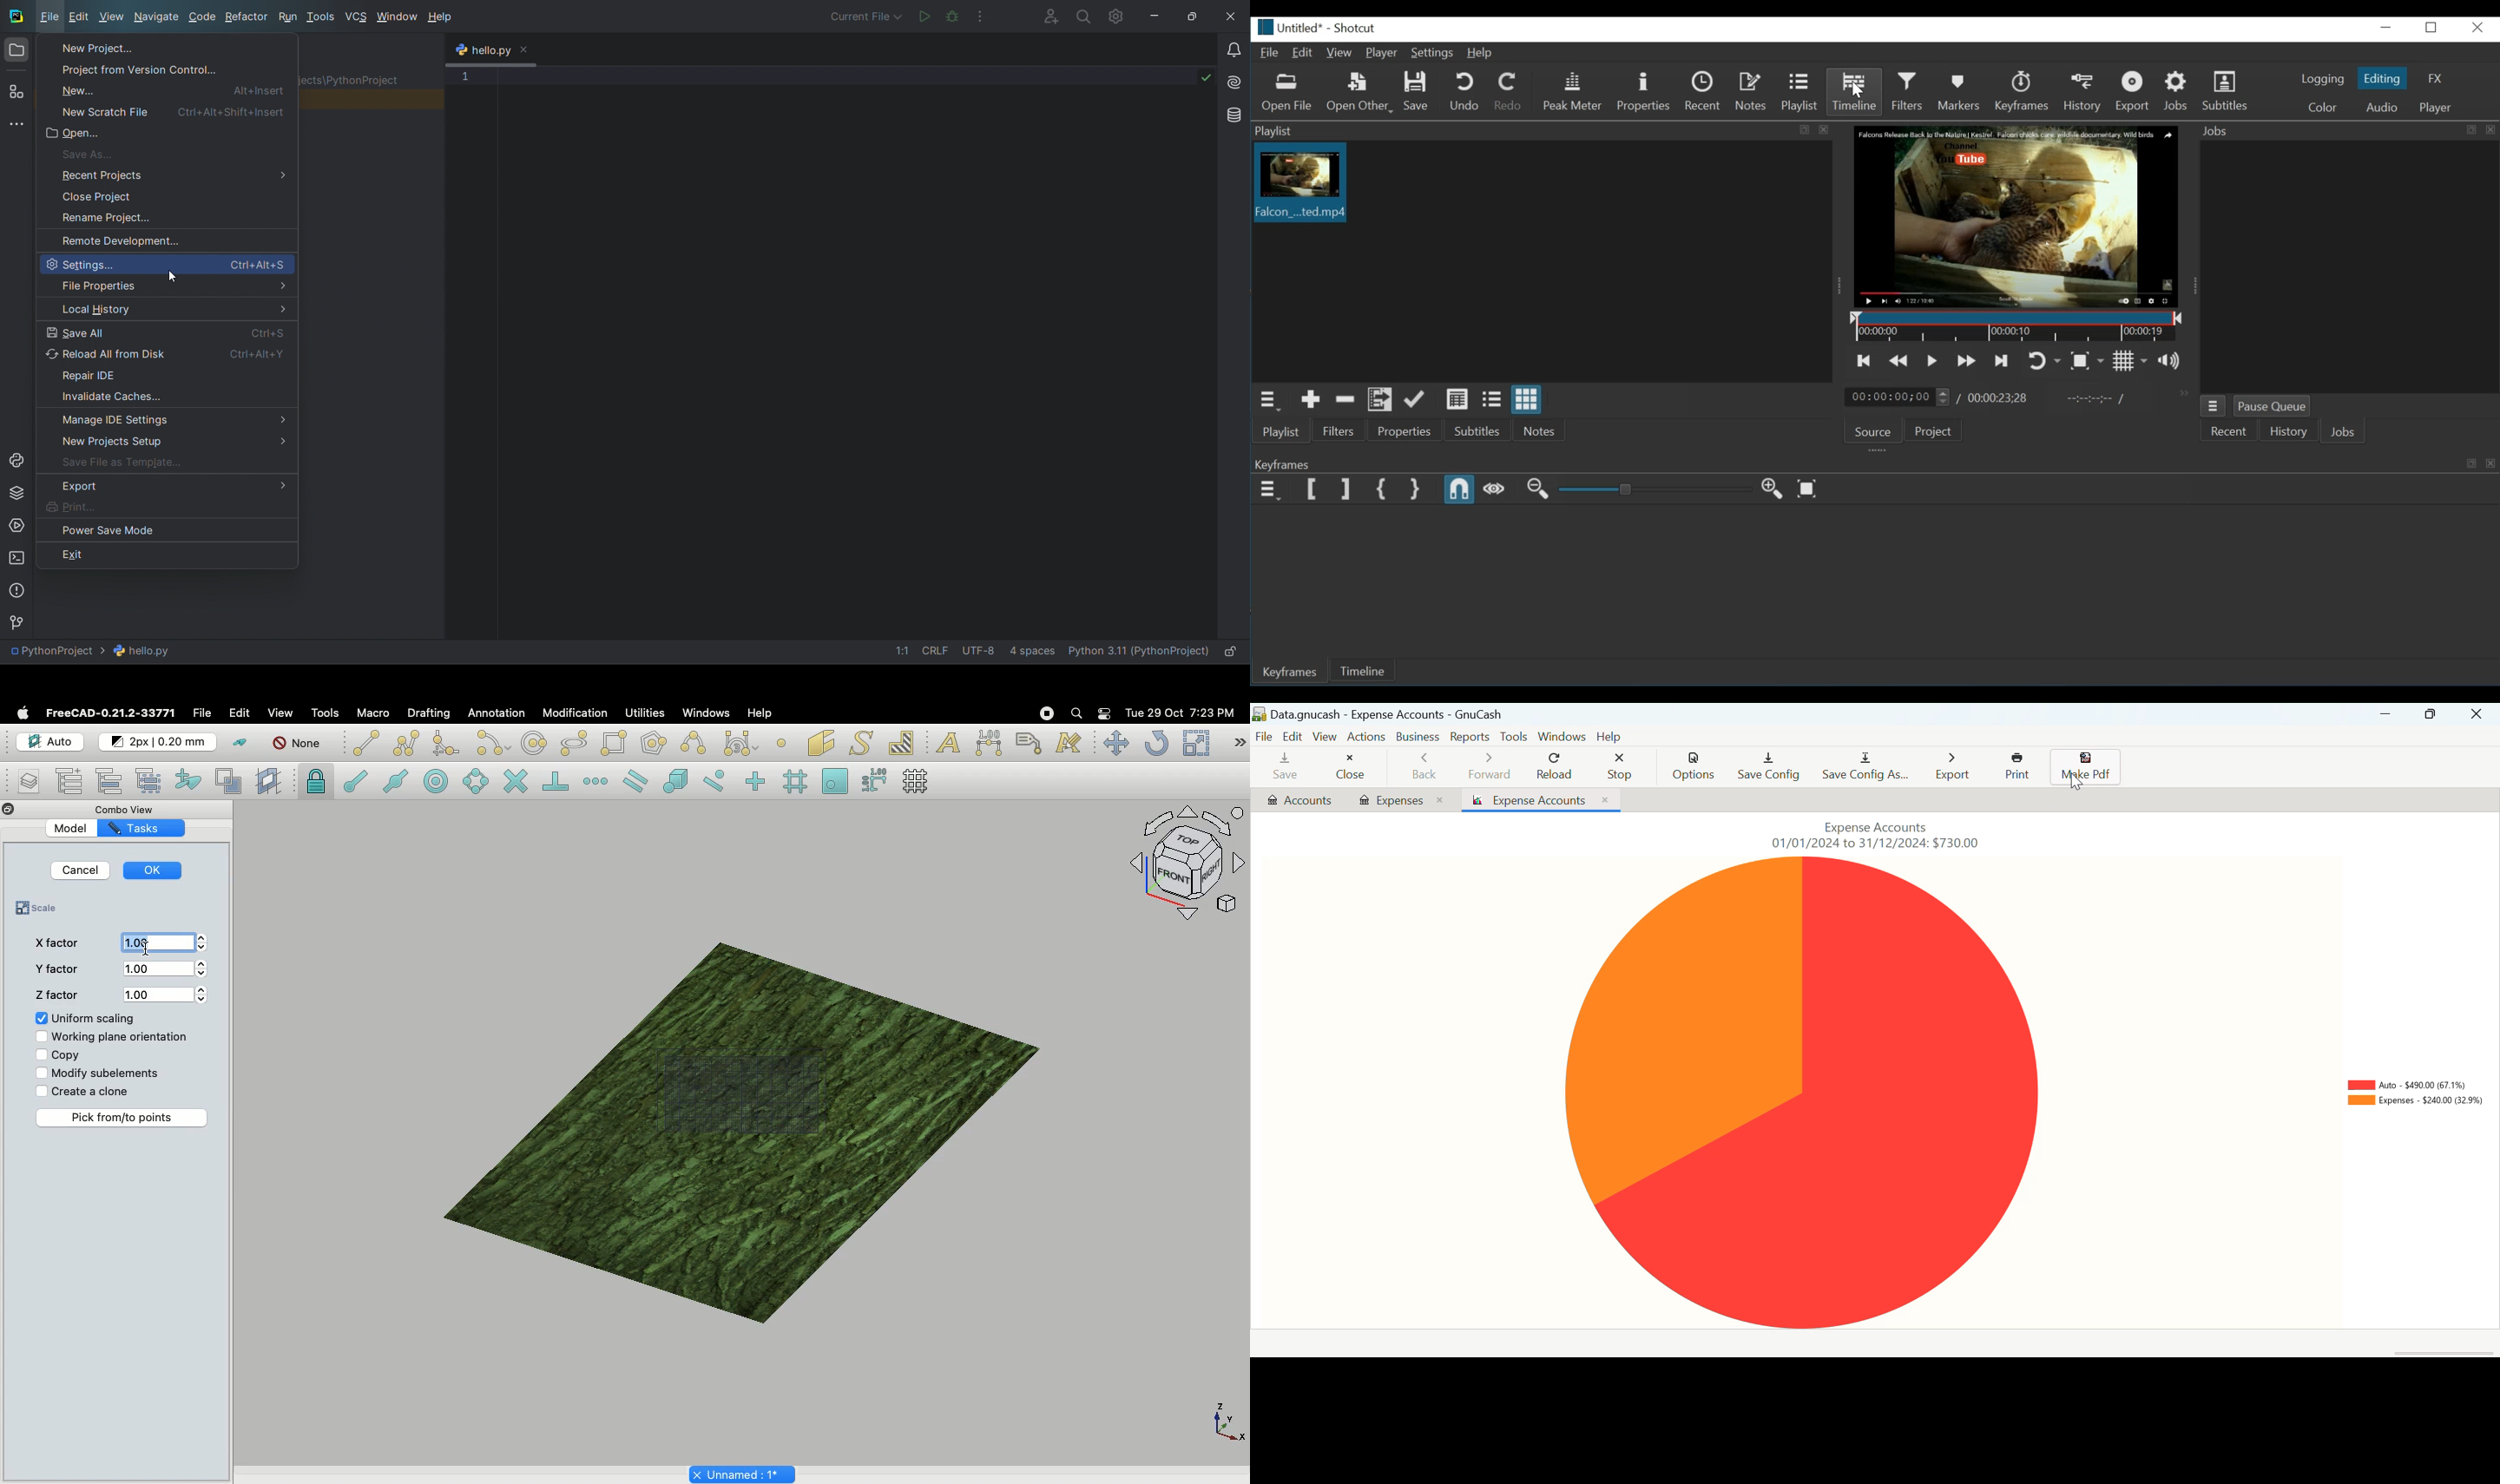 Image resolution: width=2520 pixels, height=1484 pixels. I want to click on Skip to the next point, so click(1999, 361).